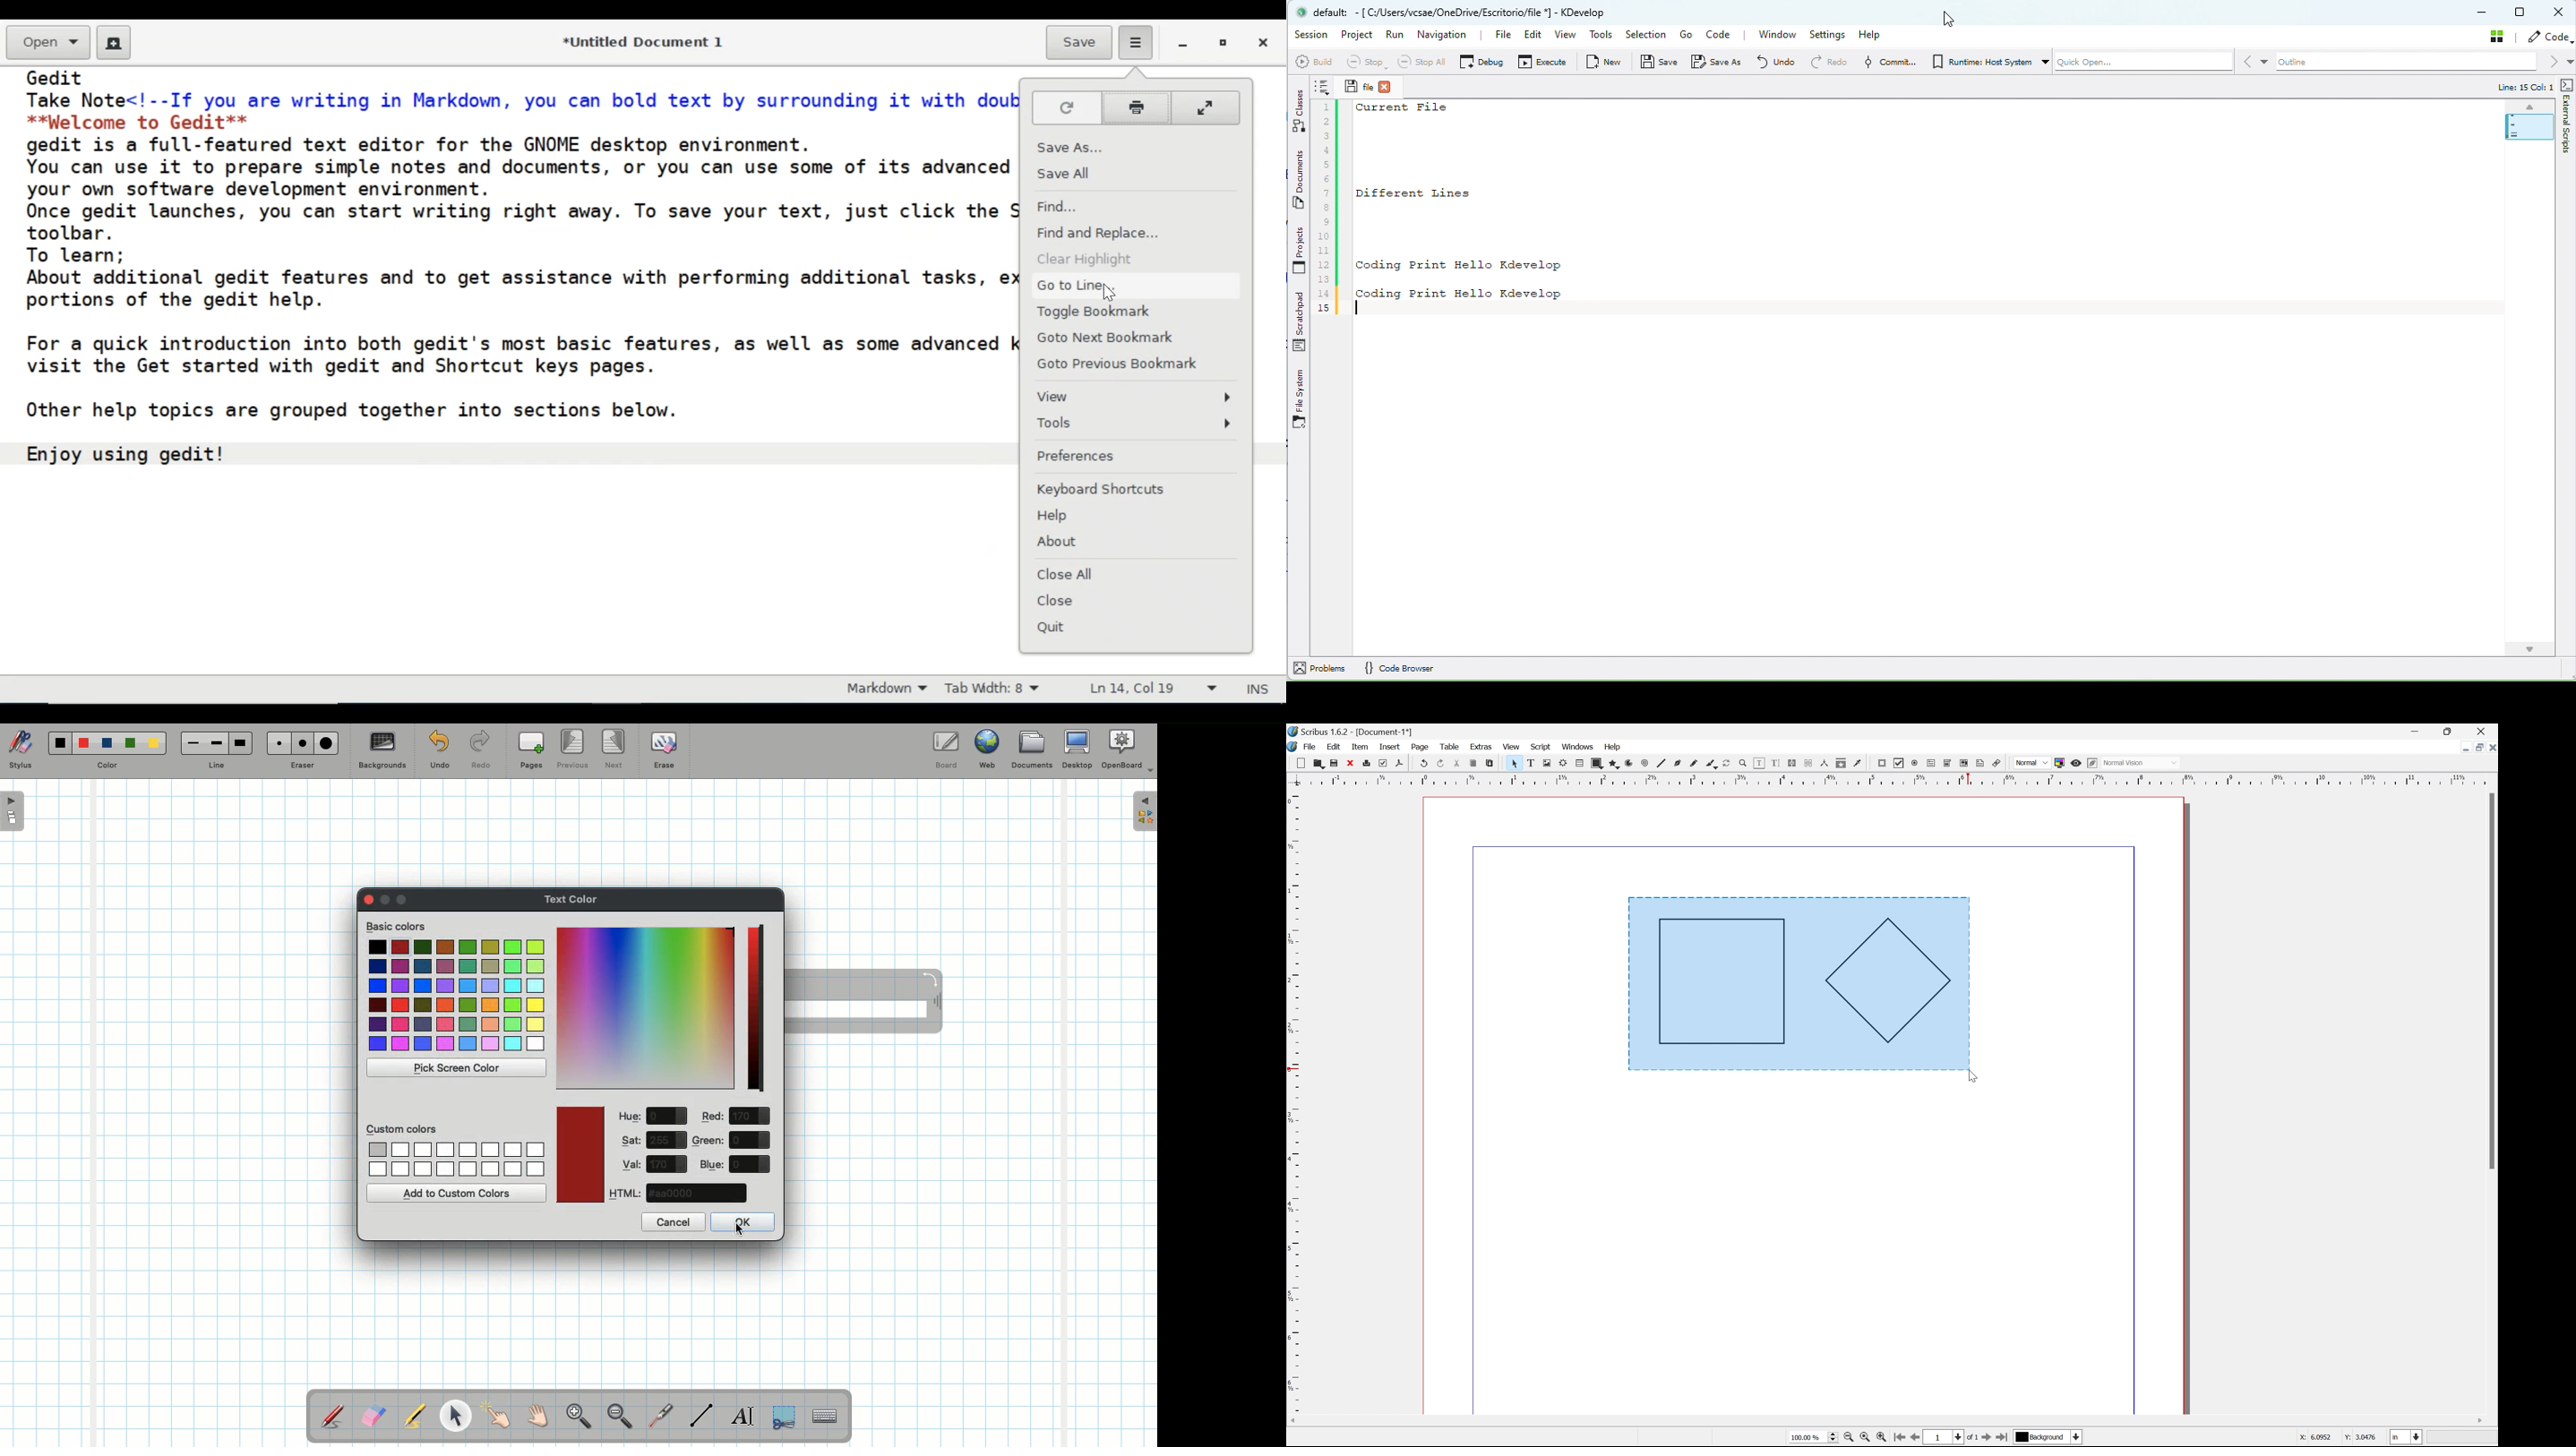 The width and height of the screenshot is (2576, 1456). I want to click on cut, so click(1455, 763).